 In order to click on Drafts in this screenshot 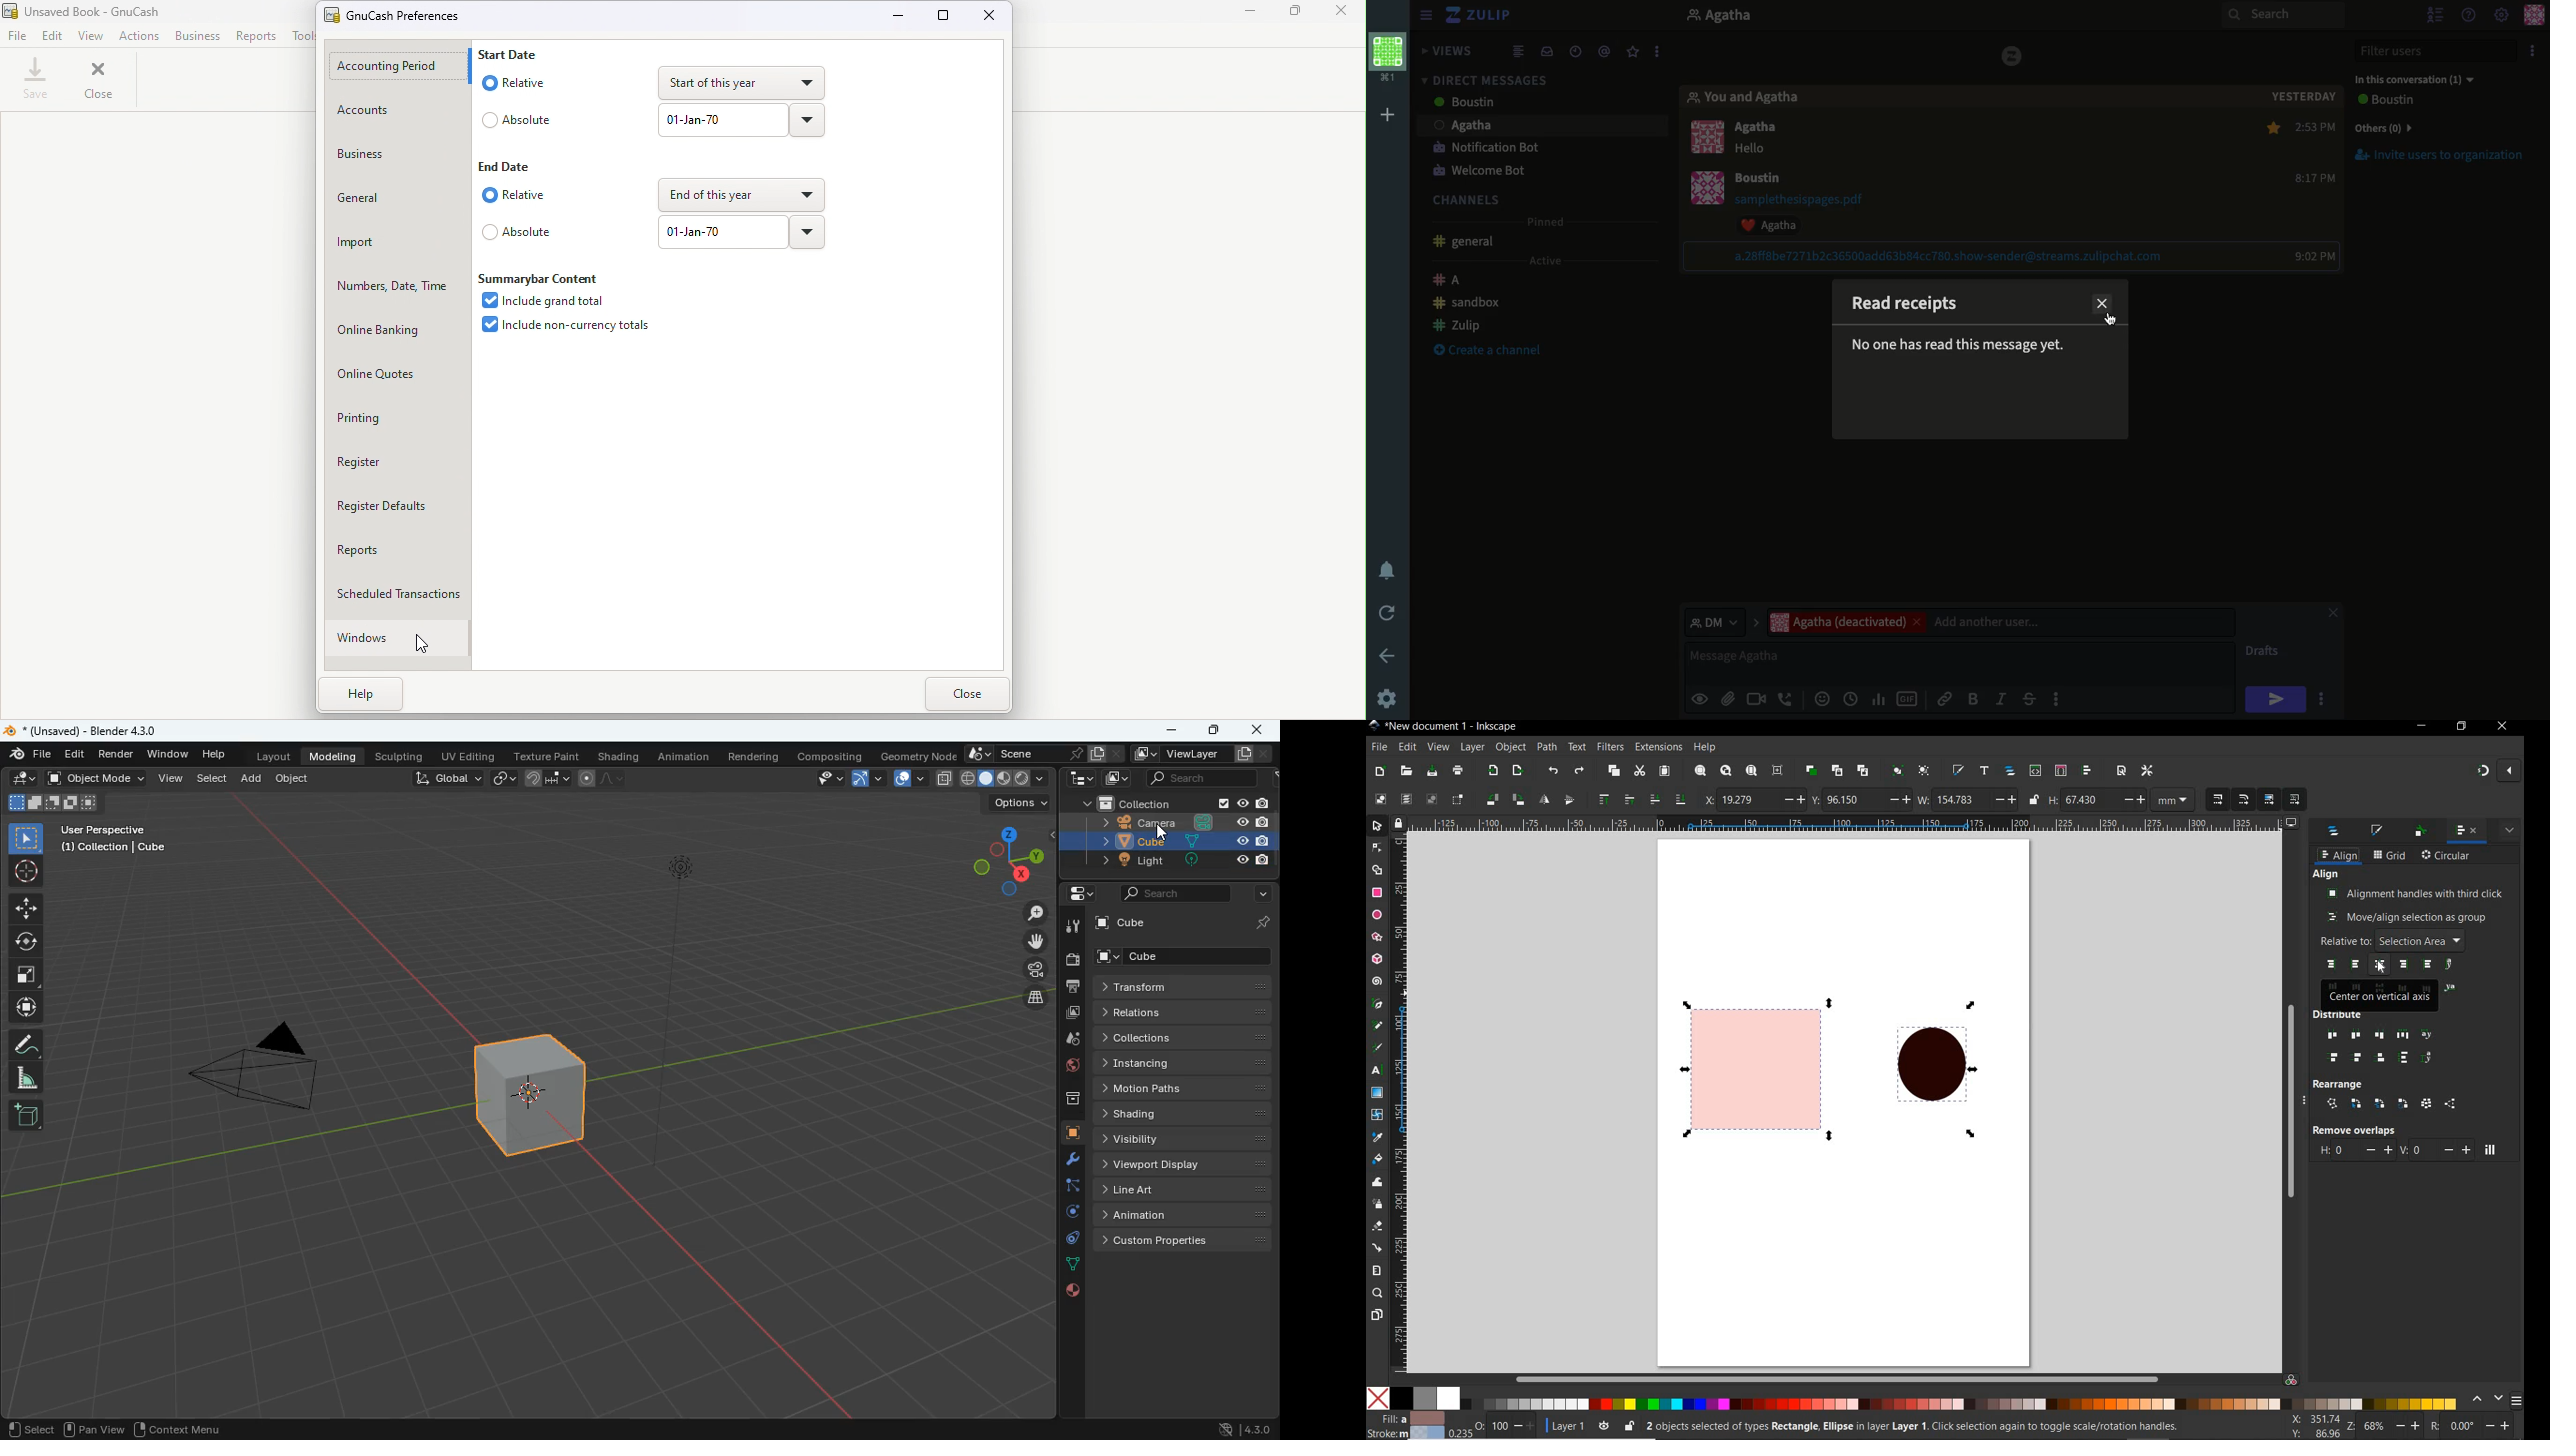, I will do `click(2265, 652)`.